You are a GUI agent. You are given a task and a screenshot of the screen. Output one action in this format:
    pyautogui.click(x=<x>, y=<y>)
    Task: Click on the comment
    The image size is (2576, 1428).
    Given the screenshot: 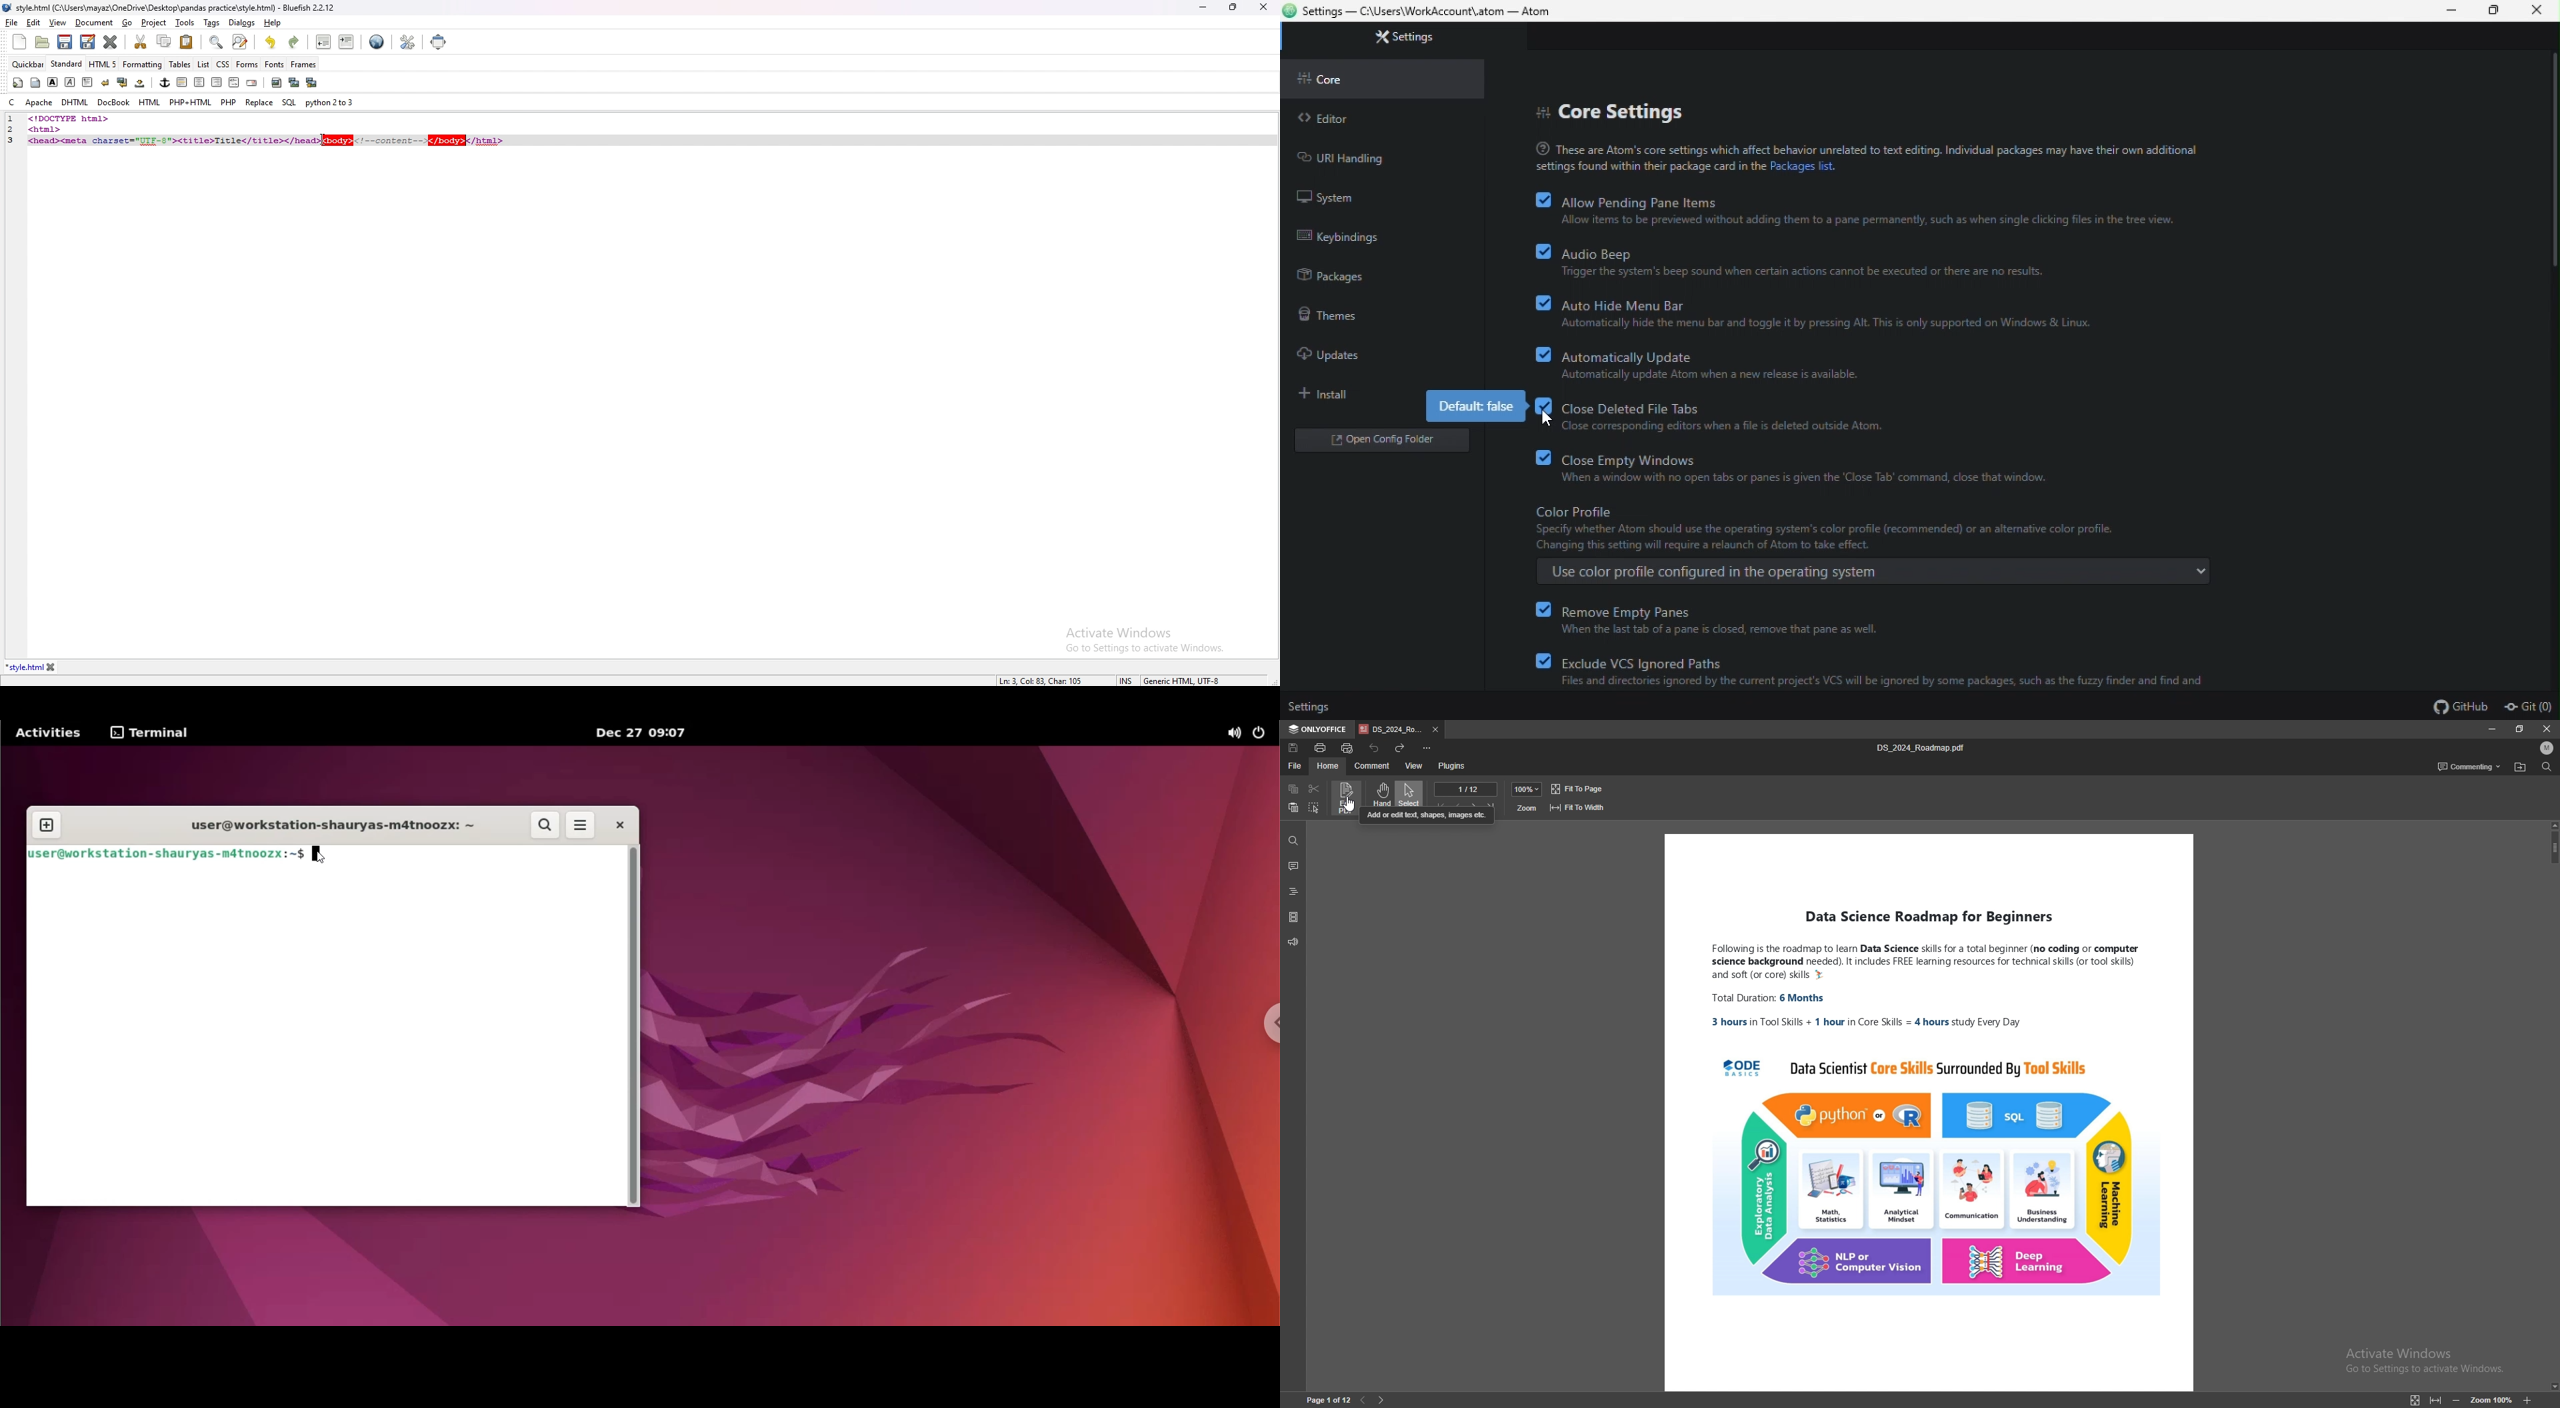 What is the action you would take?
    pyautogui.click(x=1373, y=765)
    